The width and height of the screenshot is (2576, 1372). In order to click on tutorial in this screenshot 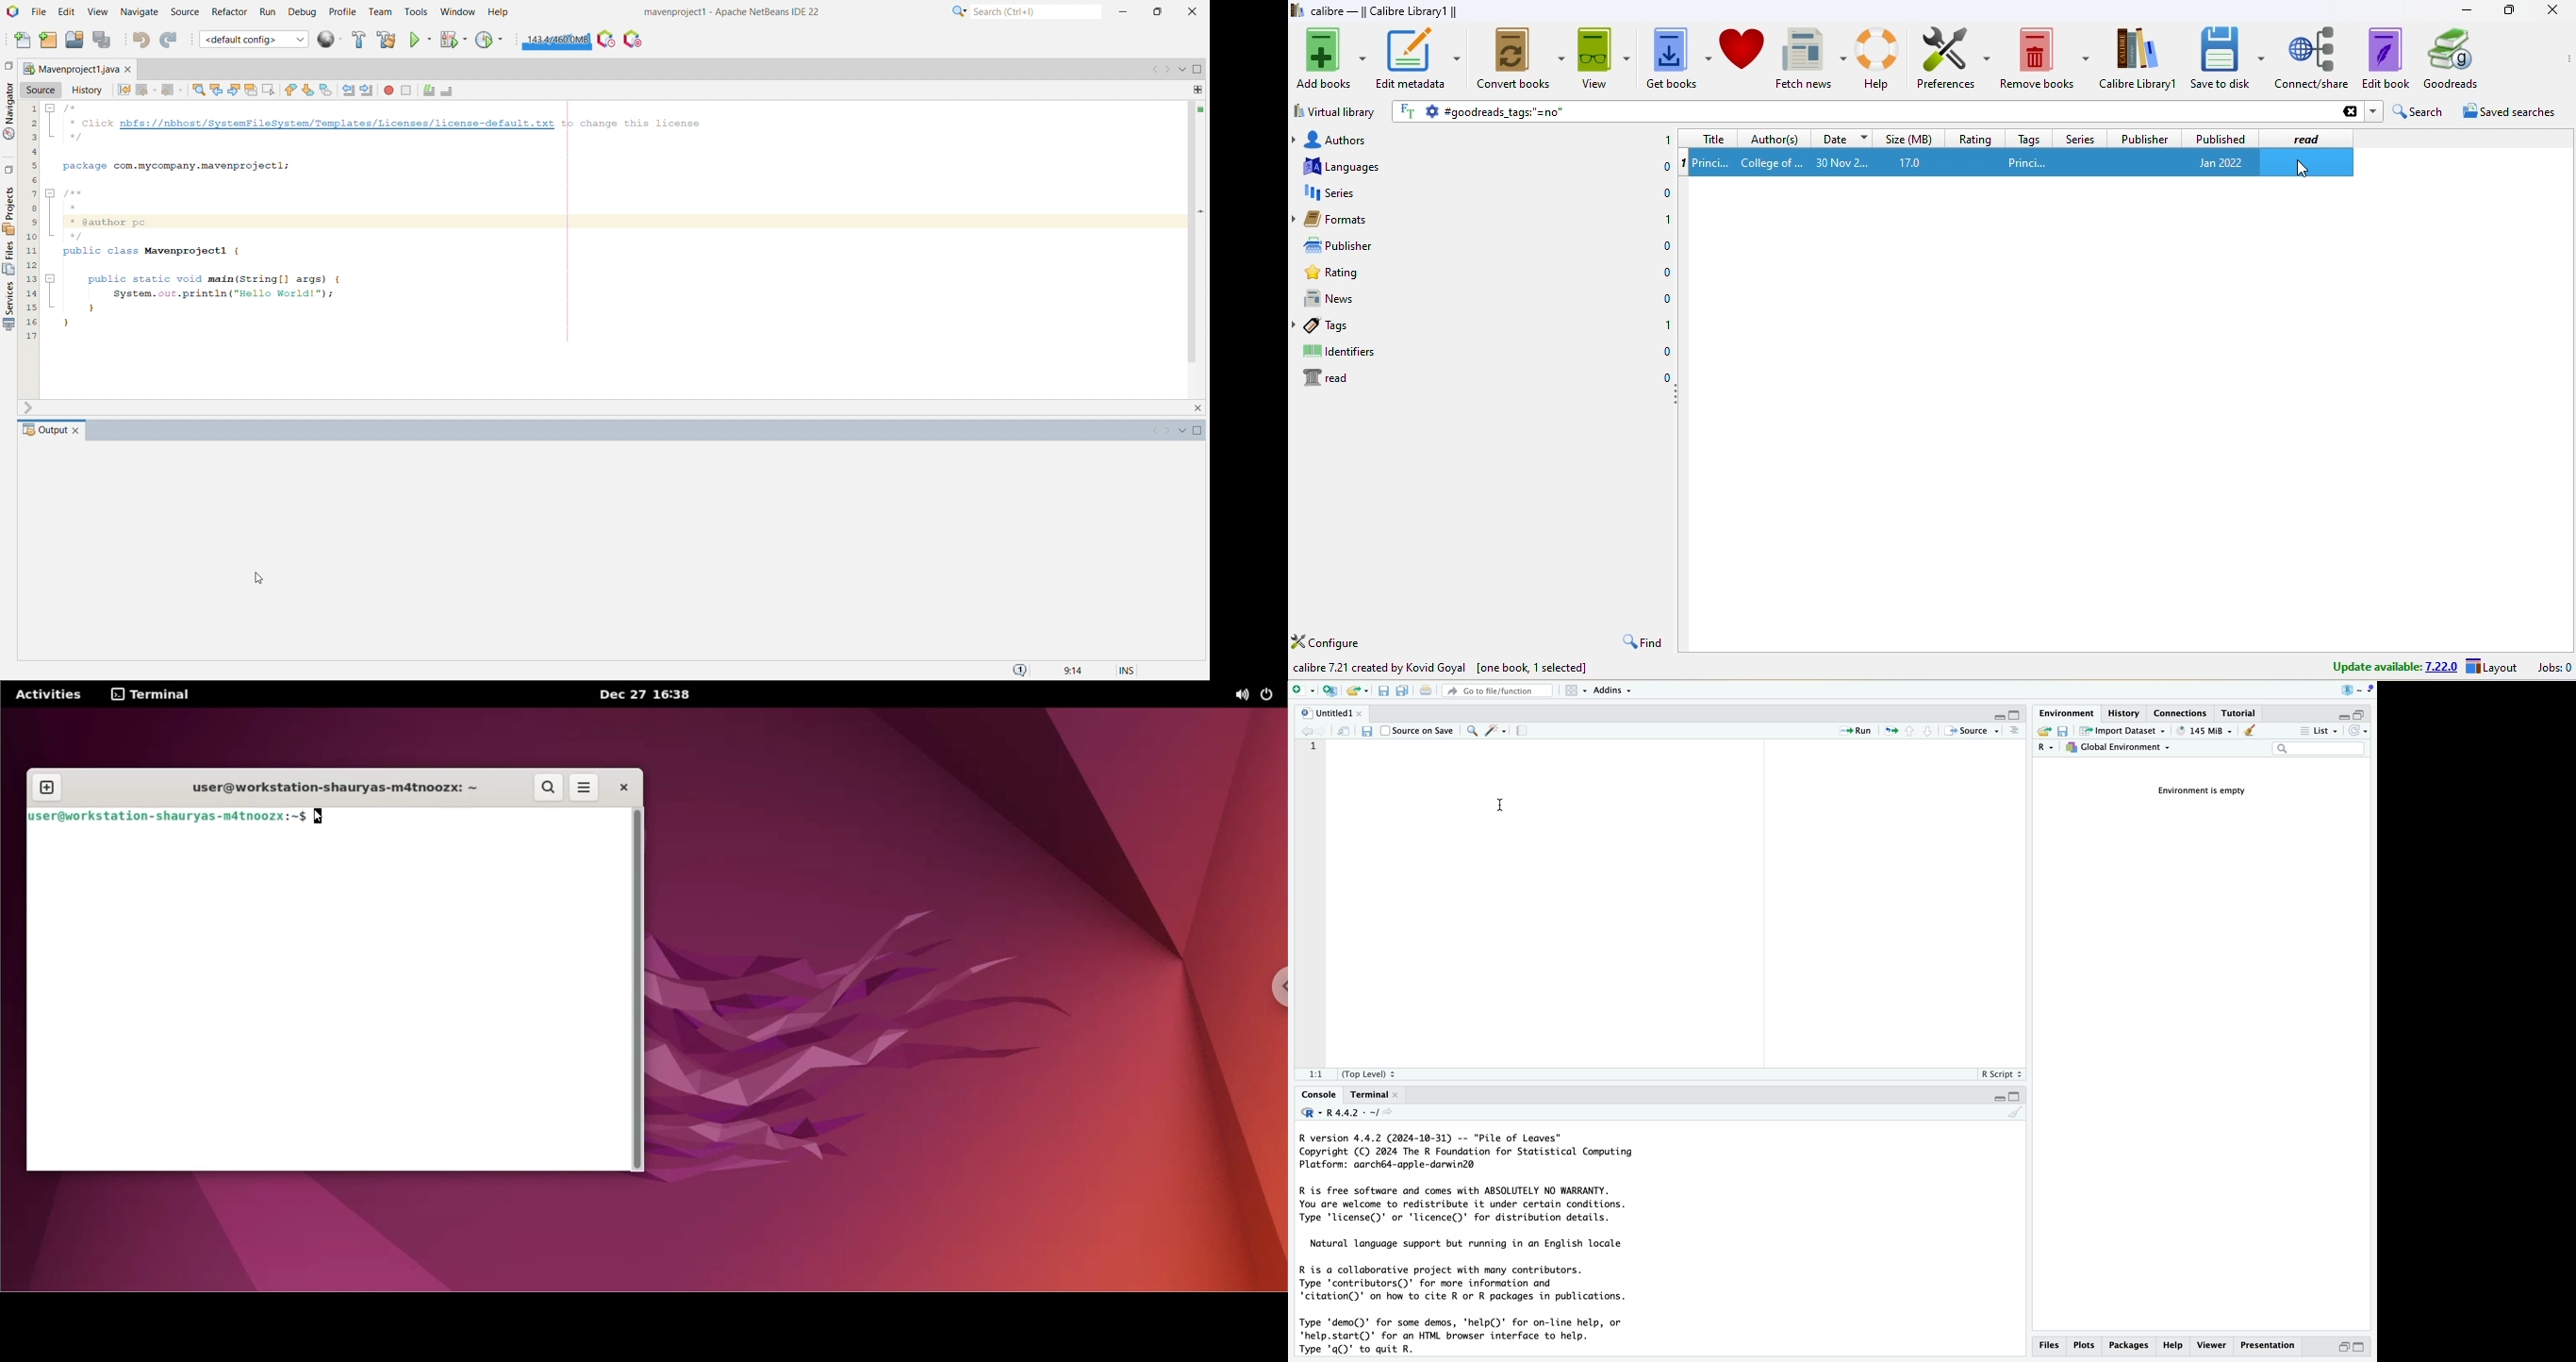, I will do `click(2241, 713)`.